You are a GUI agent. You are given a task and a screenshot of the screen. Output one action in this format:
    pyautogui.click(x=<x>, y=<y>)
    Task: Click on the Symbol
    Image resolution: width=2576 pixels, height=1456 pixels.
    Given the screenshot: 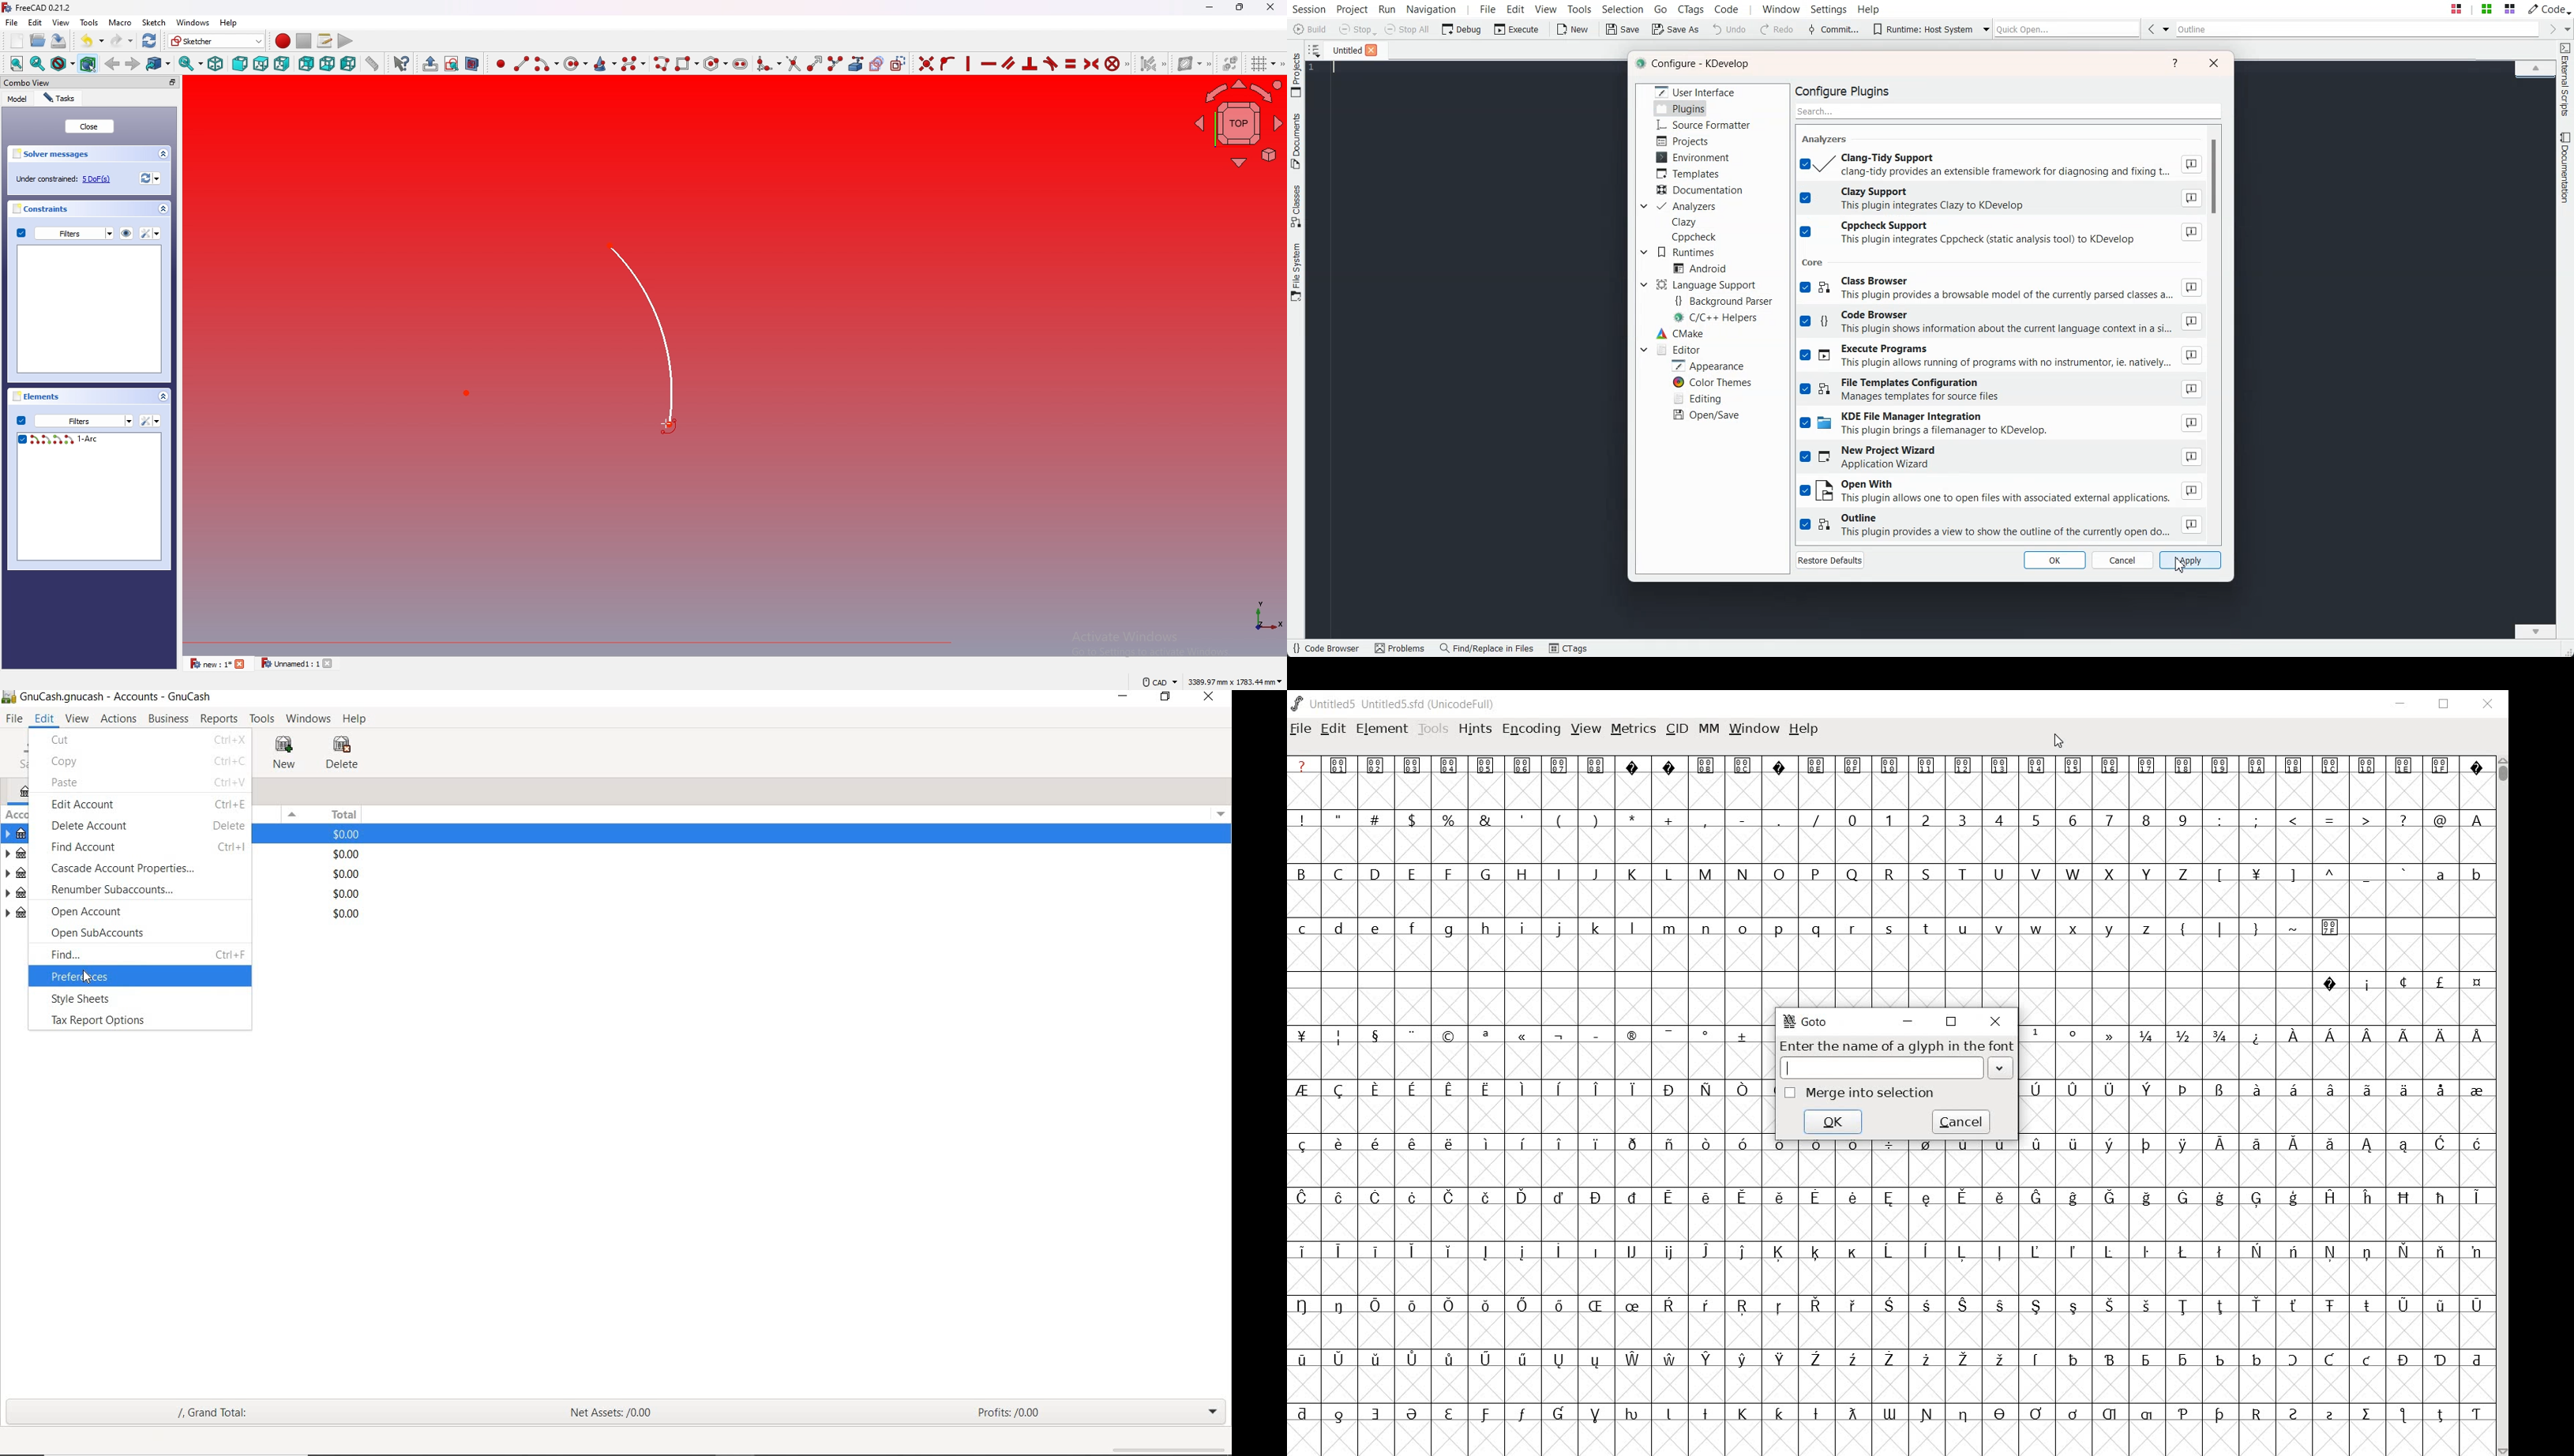 What is the action you would take?
    pyautogui.click(x=2221, y=766)
    